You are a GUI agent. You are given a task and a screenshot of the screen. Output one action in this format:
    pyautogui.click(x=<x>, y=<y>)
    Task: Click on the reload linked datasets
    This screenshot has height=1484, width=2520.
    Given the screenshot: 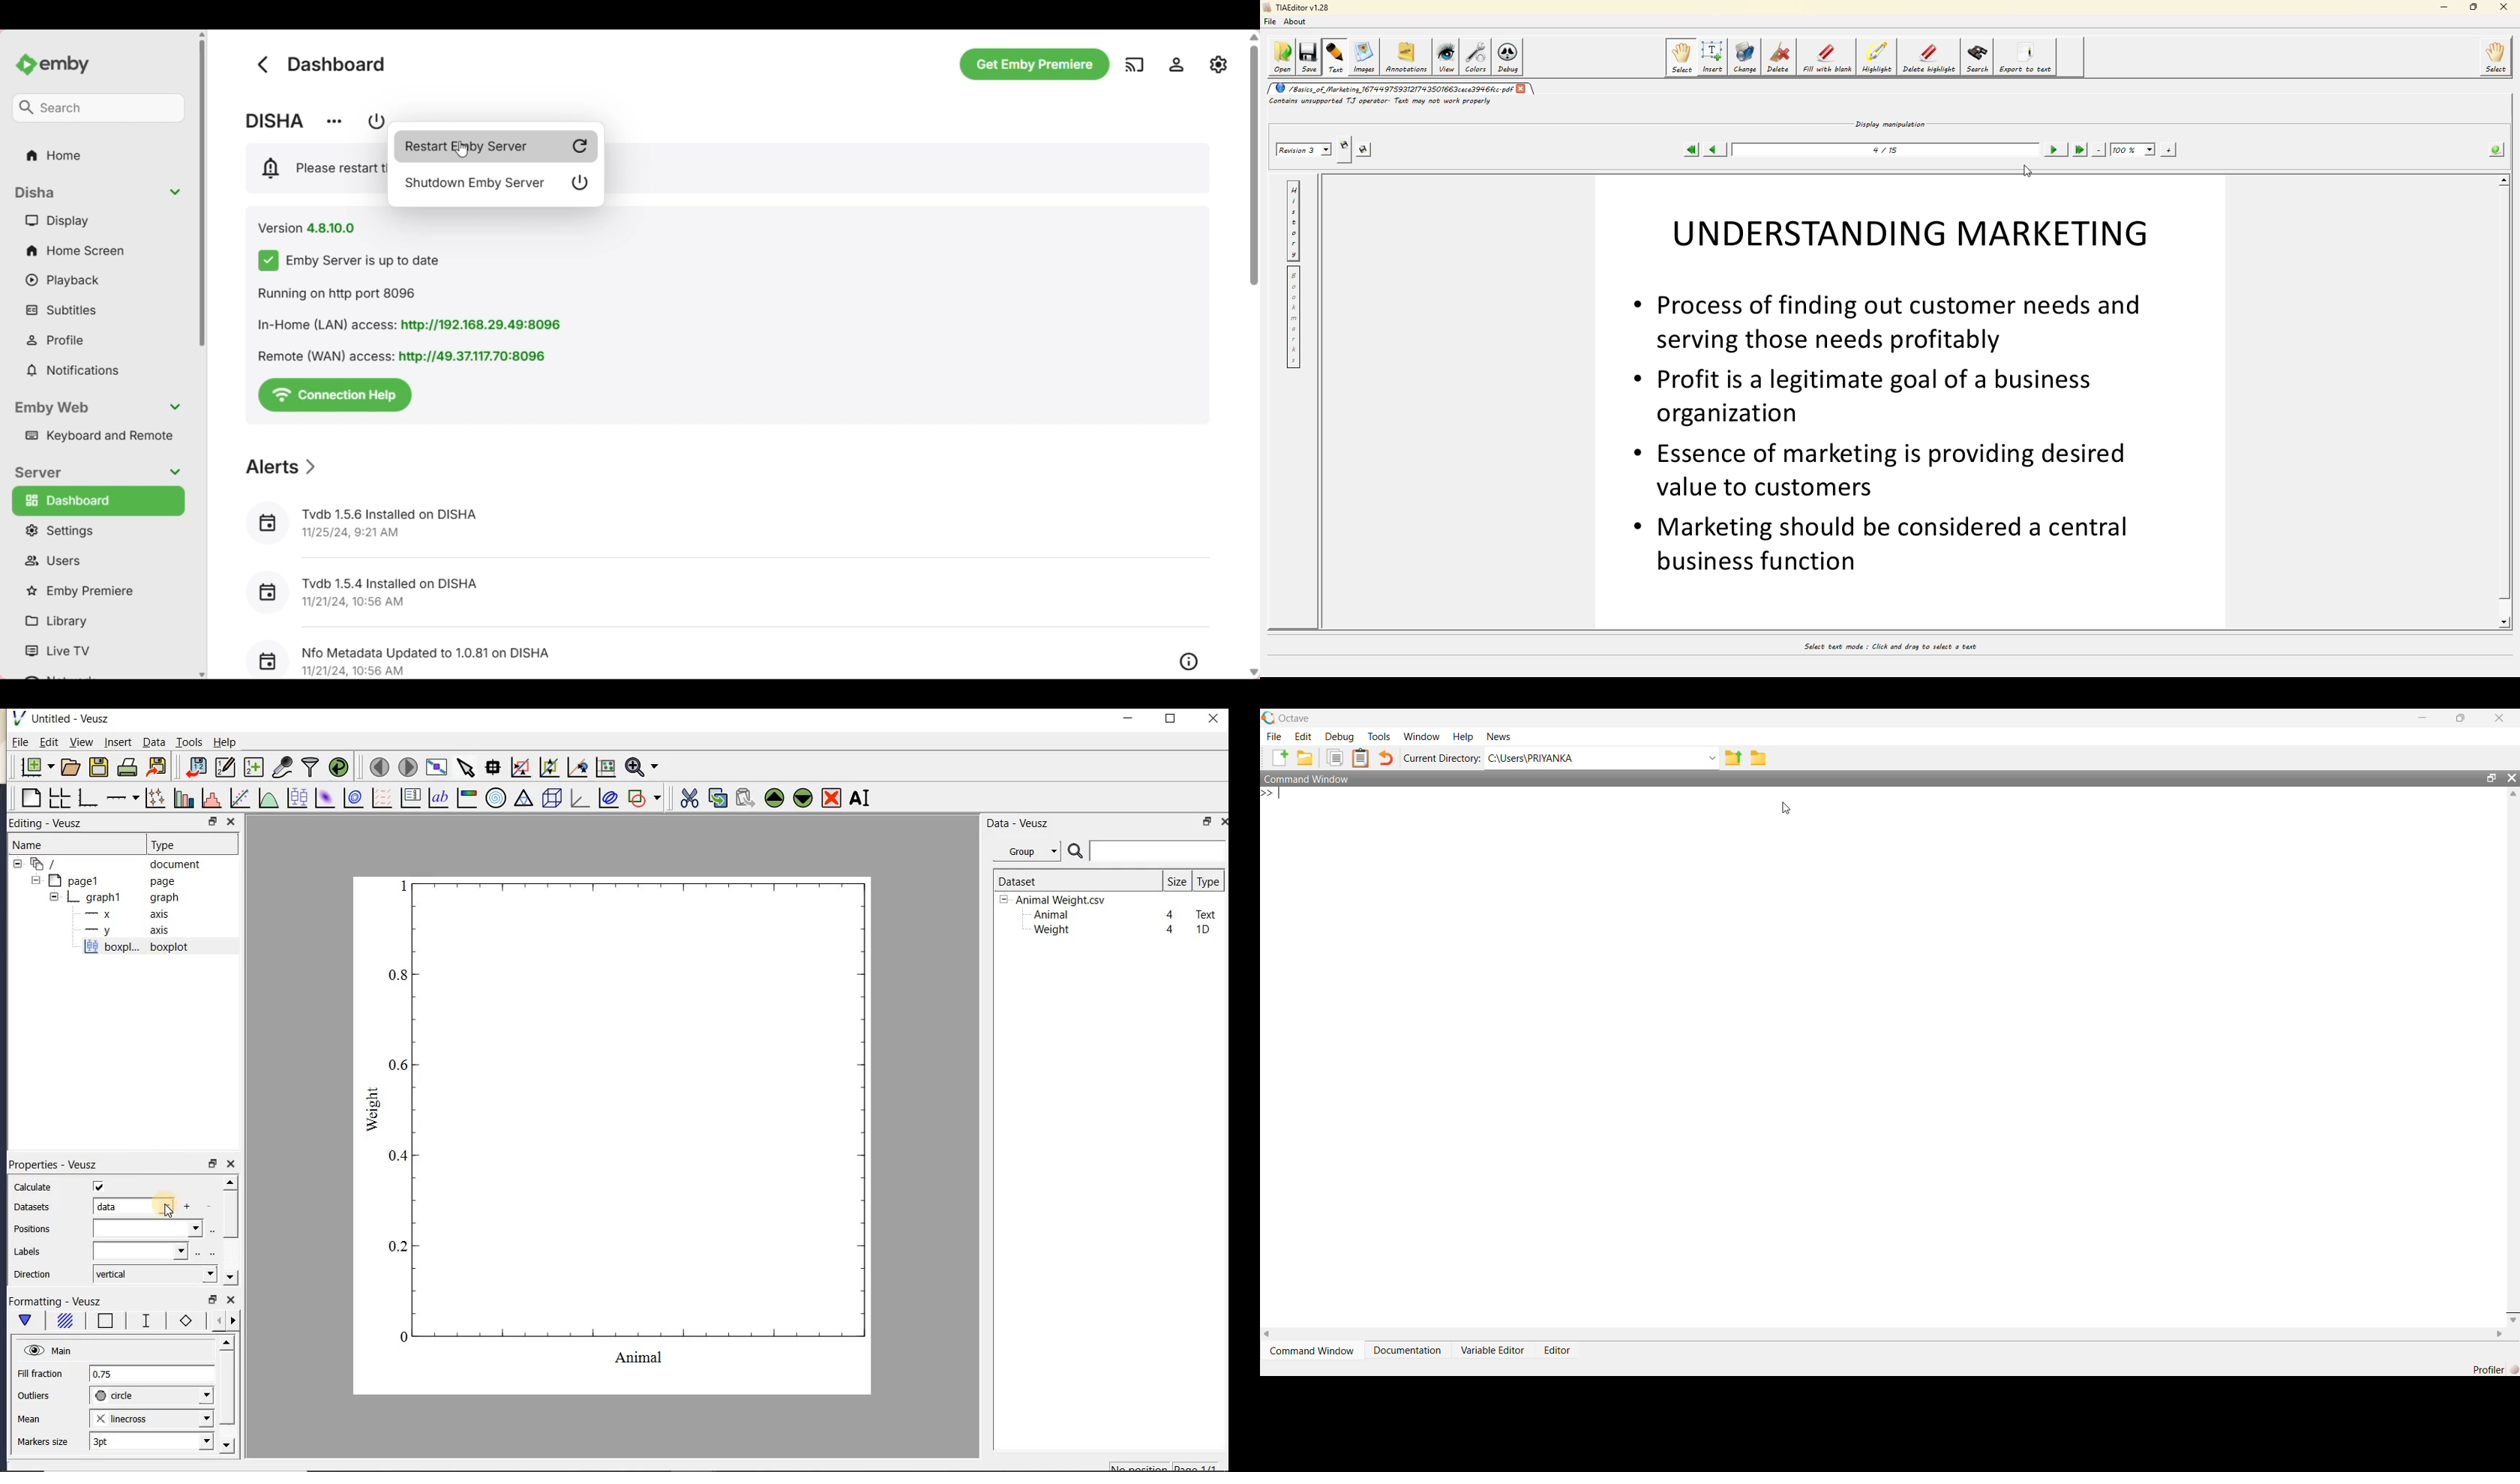 What is the action you would take?
    pyautogui.click(x=339, y=766)
    